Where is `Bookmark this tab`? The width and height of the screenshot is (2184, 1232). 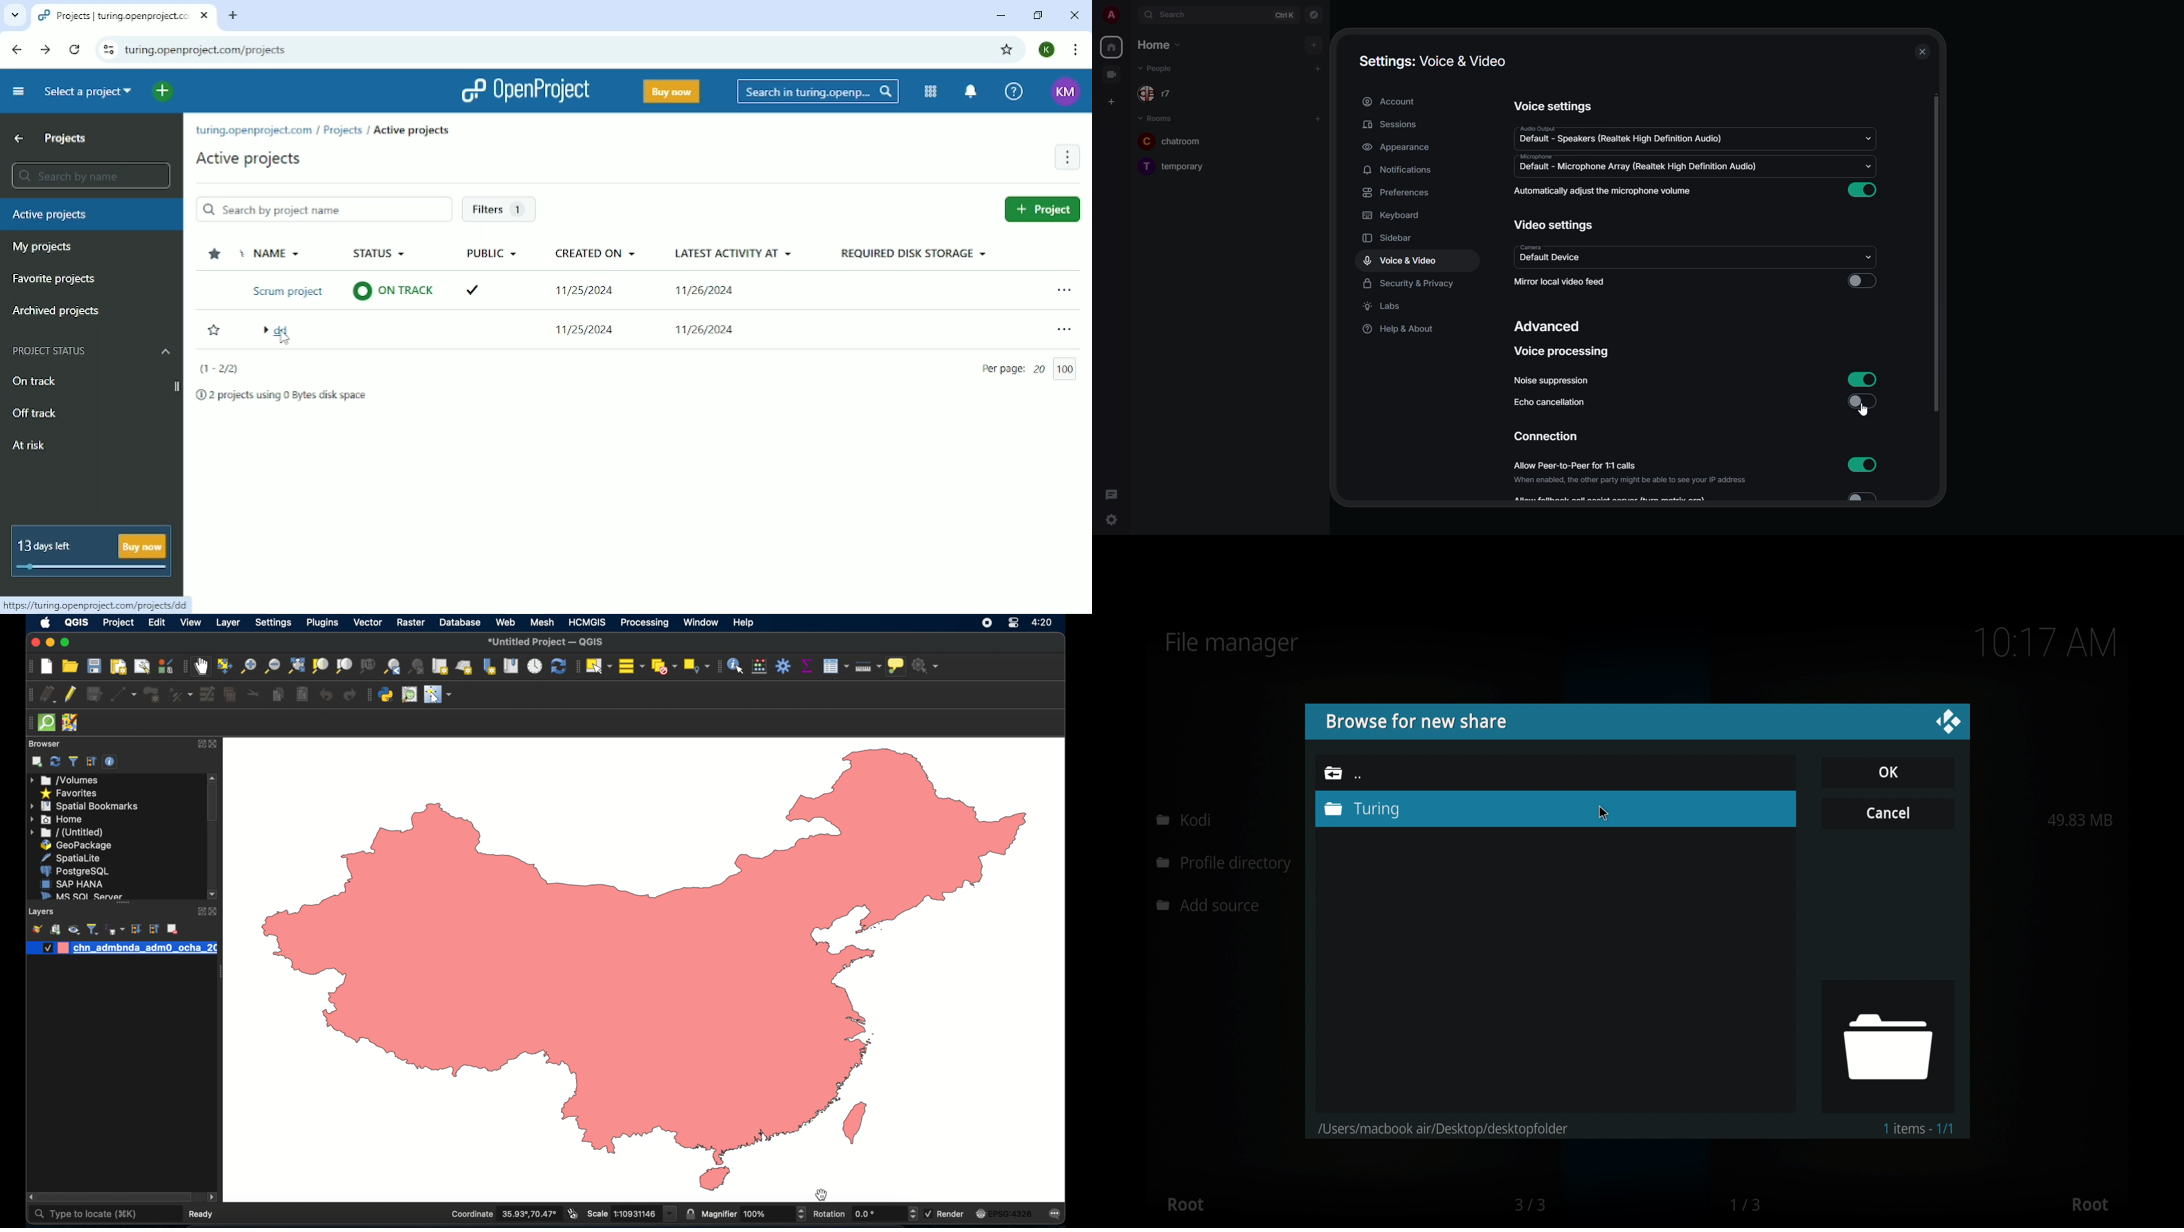
Bookmark this tab is located at coordinates (1007, 50).